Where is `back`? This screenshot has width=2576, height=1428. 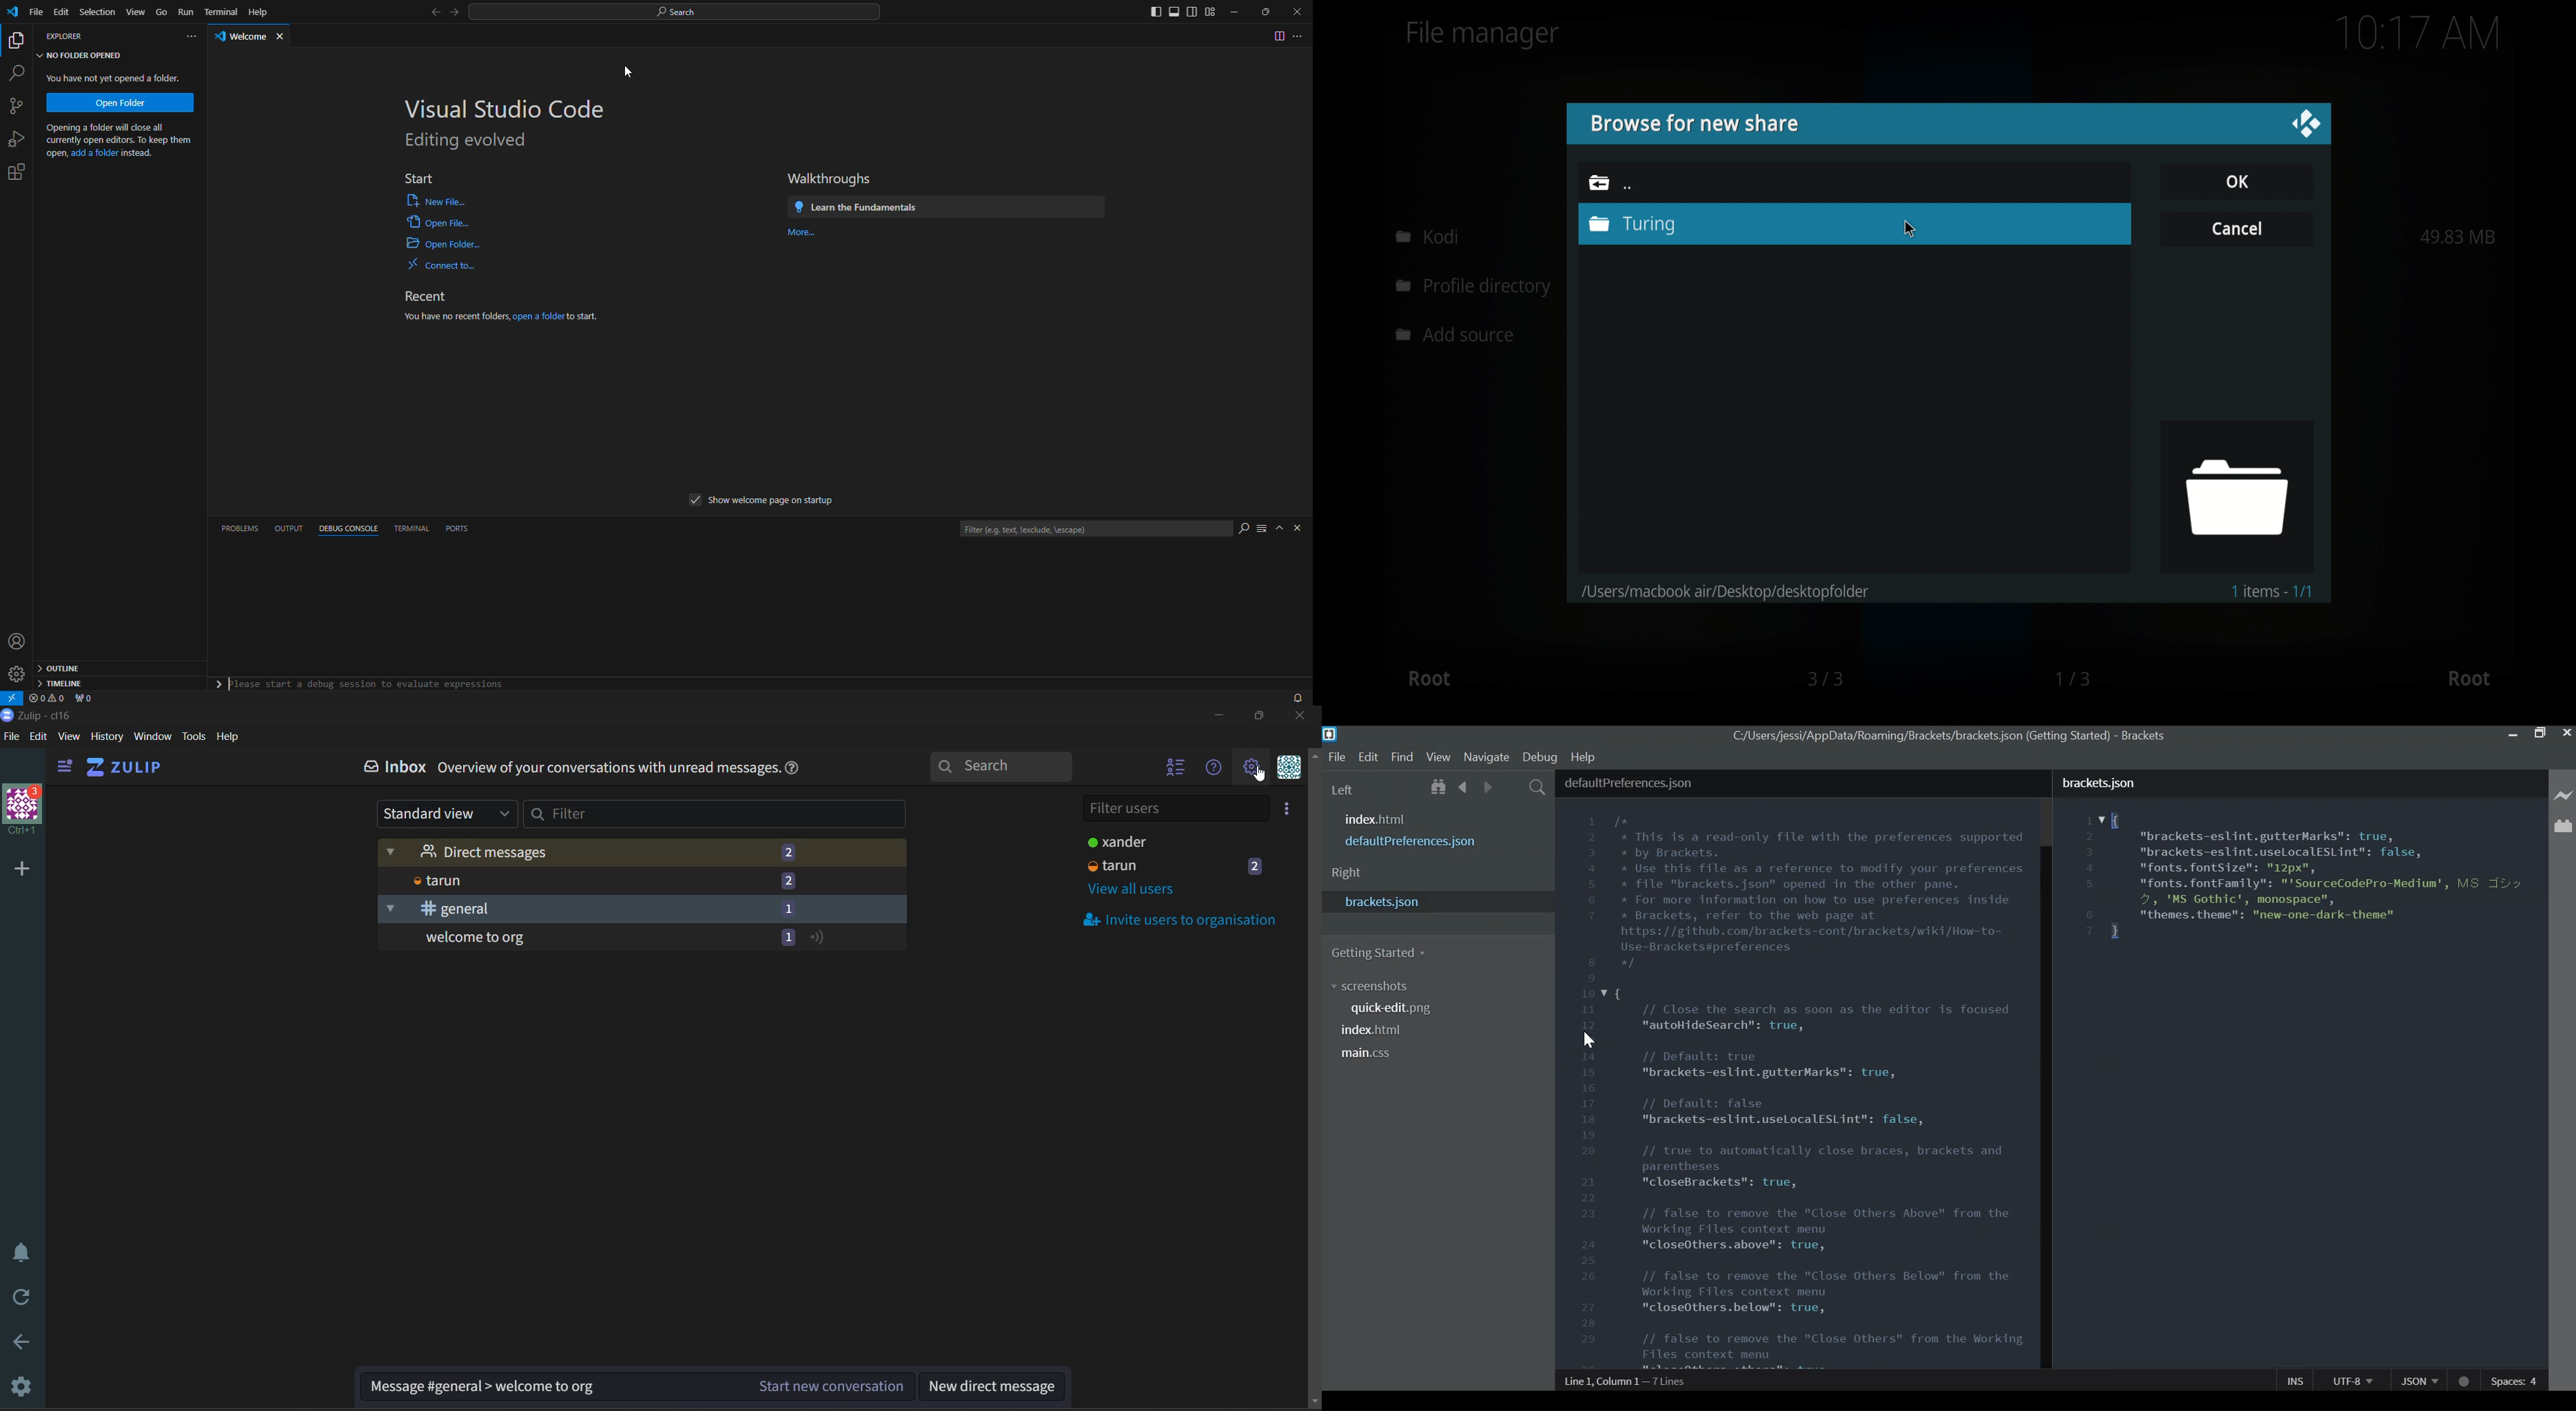 back is located at coordinates (427, 14).